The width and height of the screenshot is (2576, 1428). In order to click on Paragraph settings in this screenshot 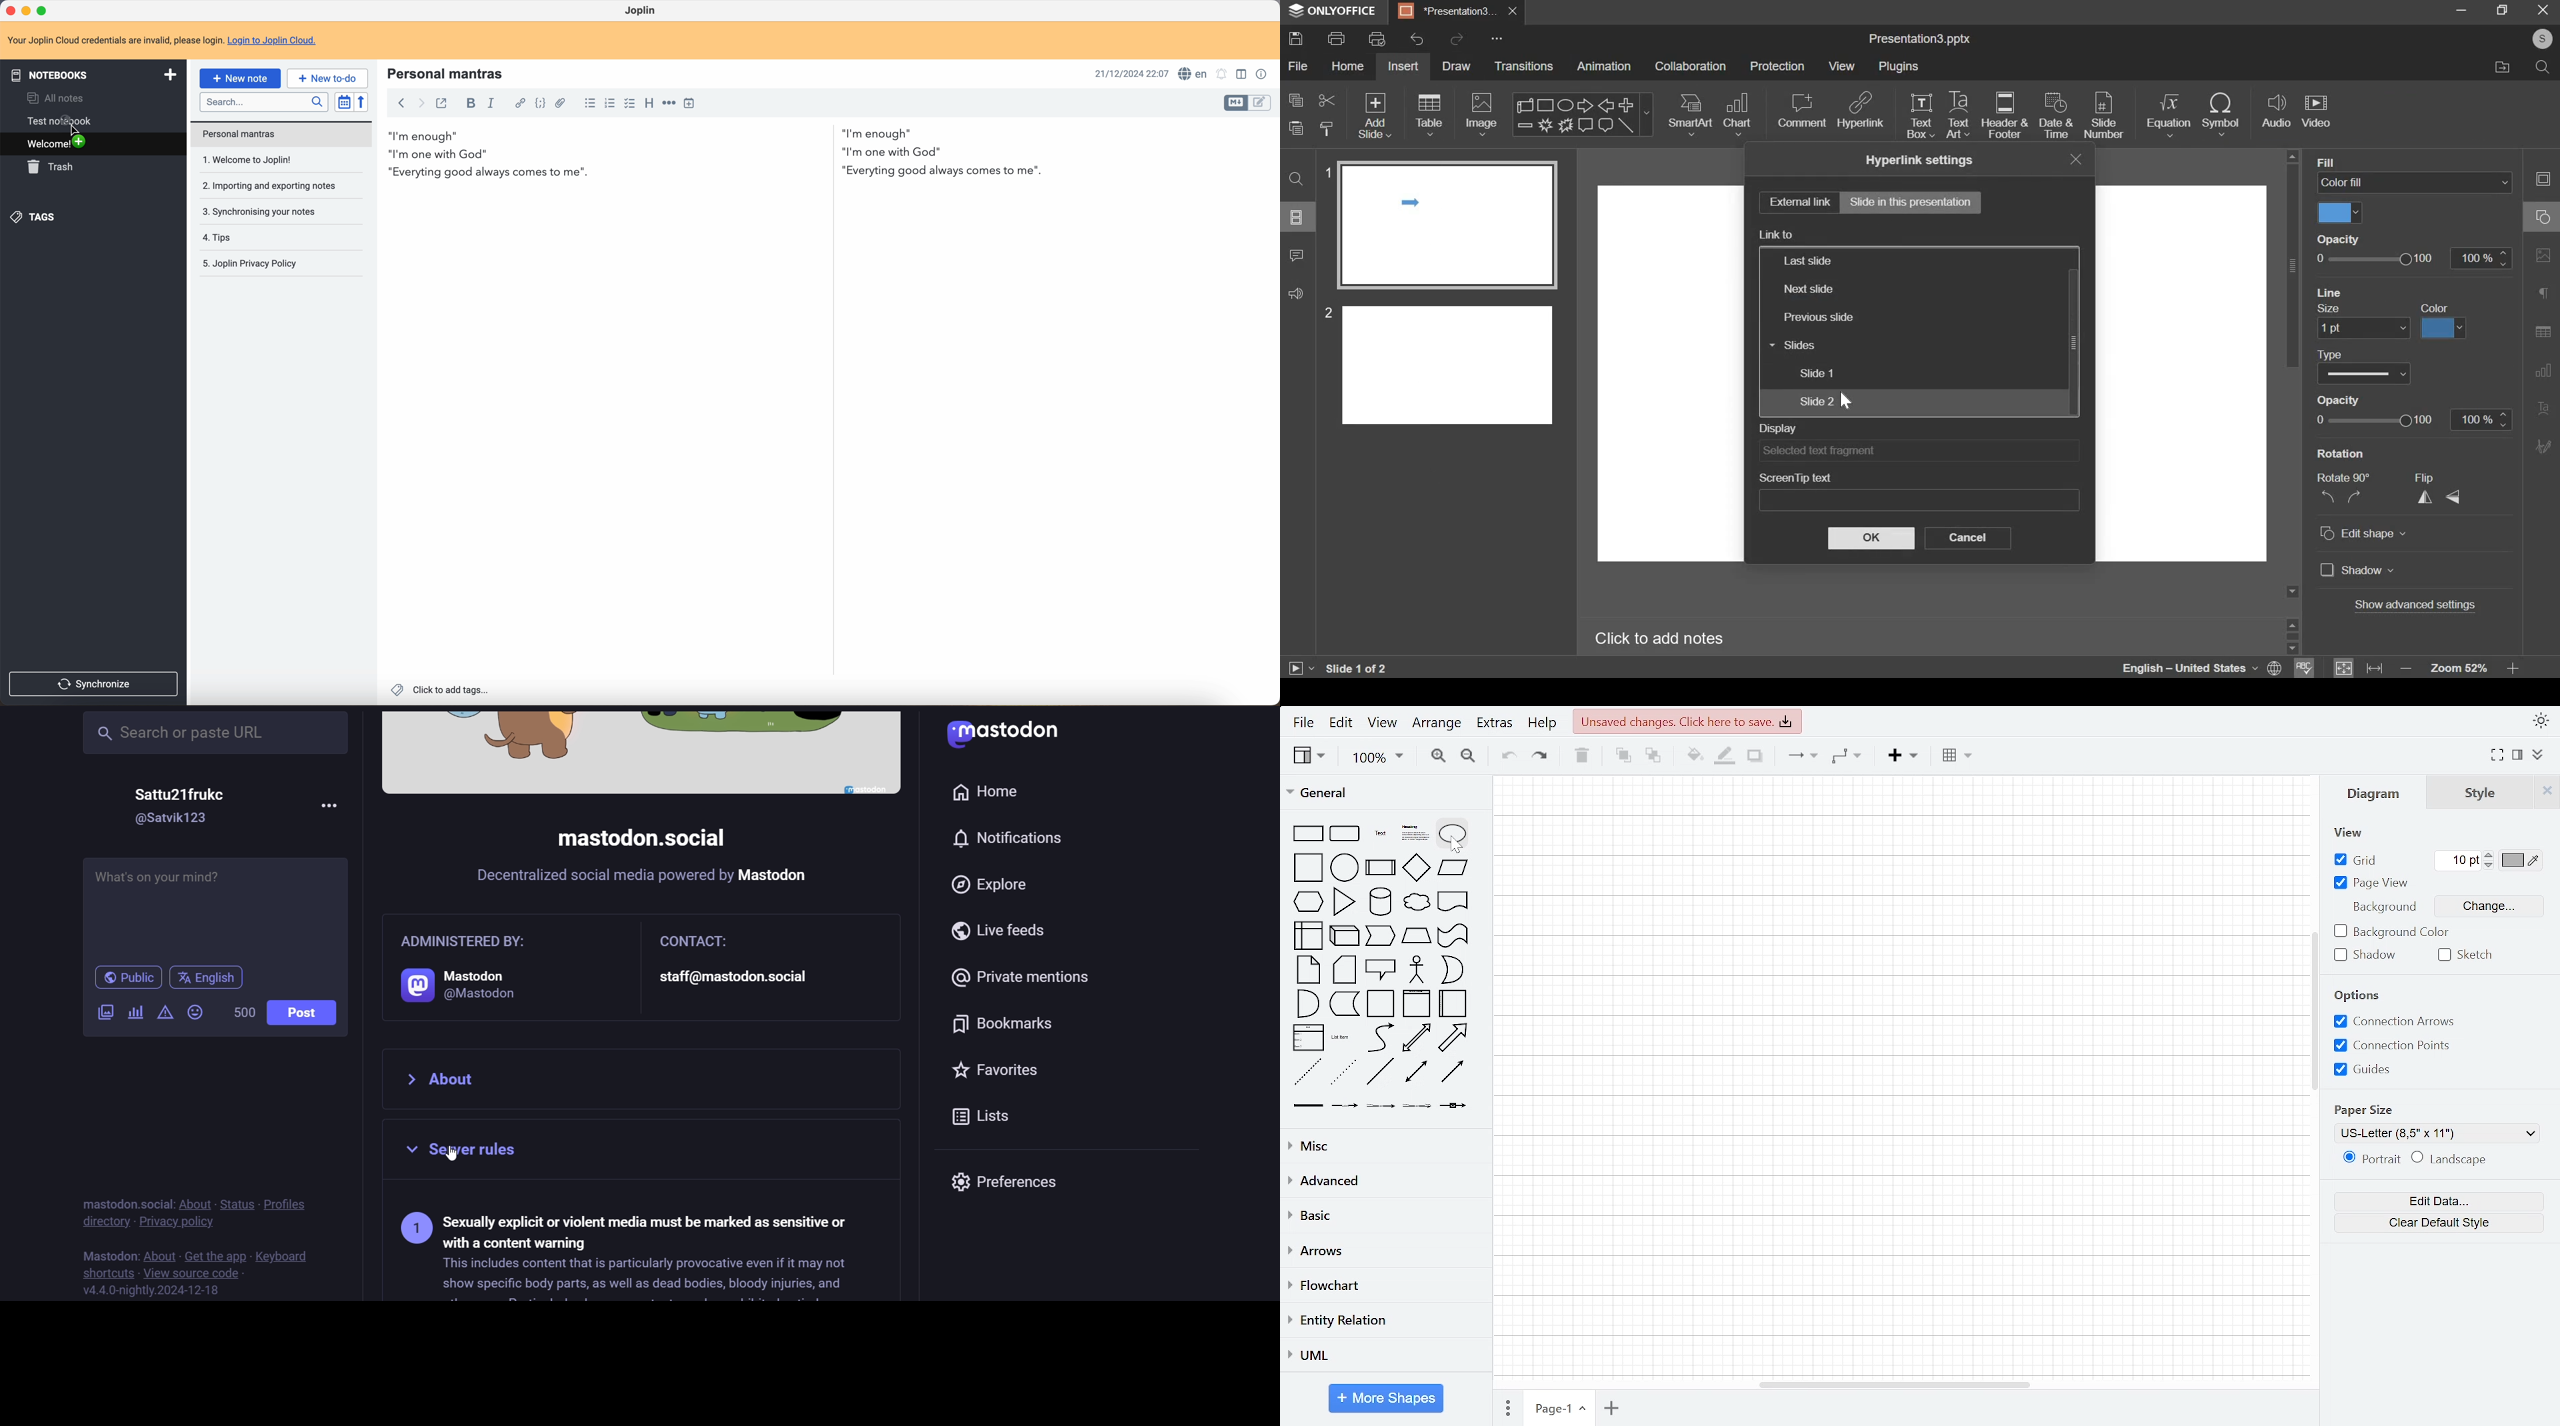, I will do `click(2543, 292)`.